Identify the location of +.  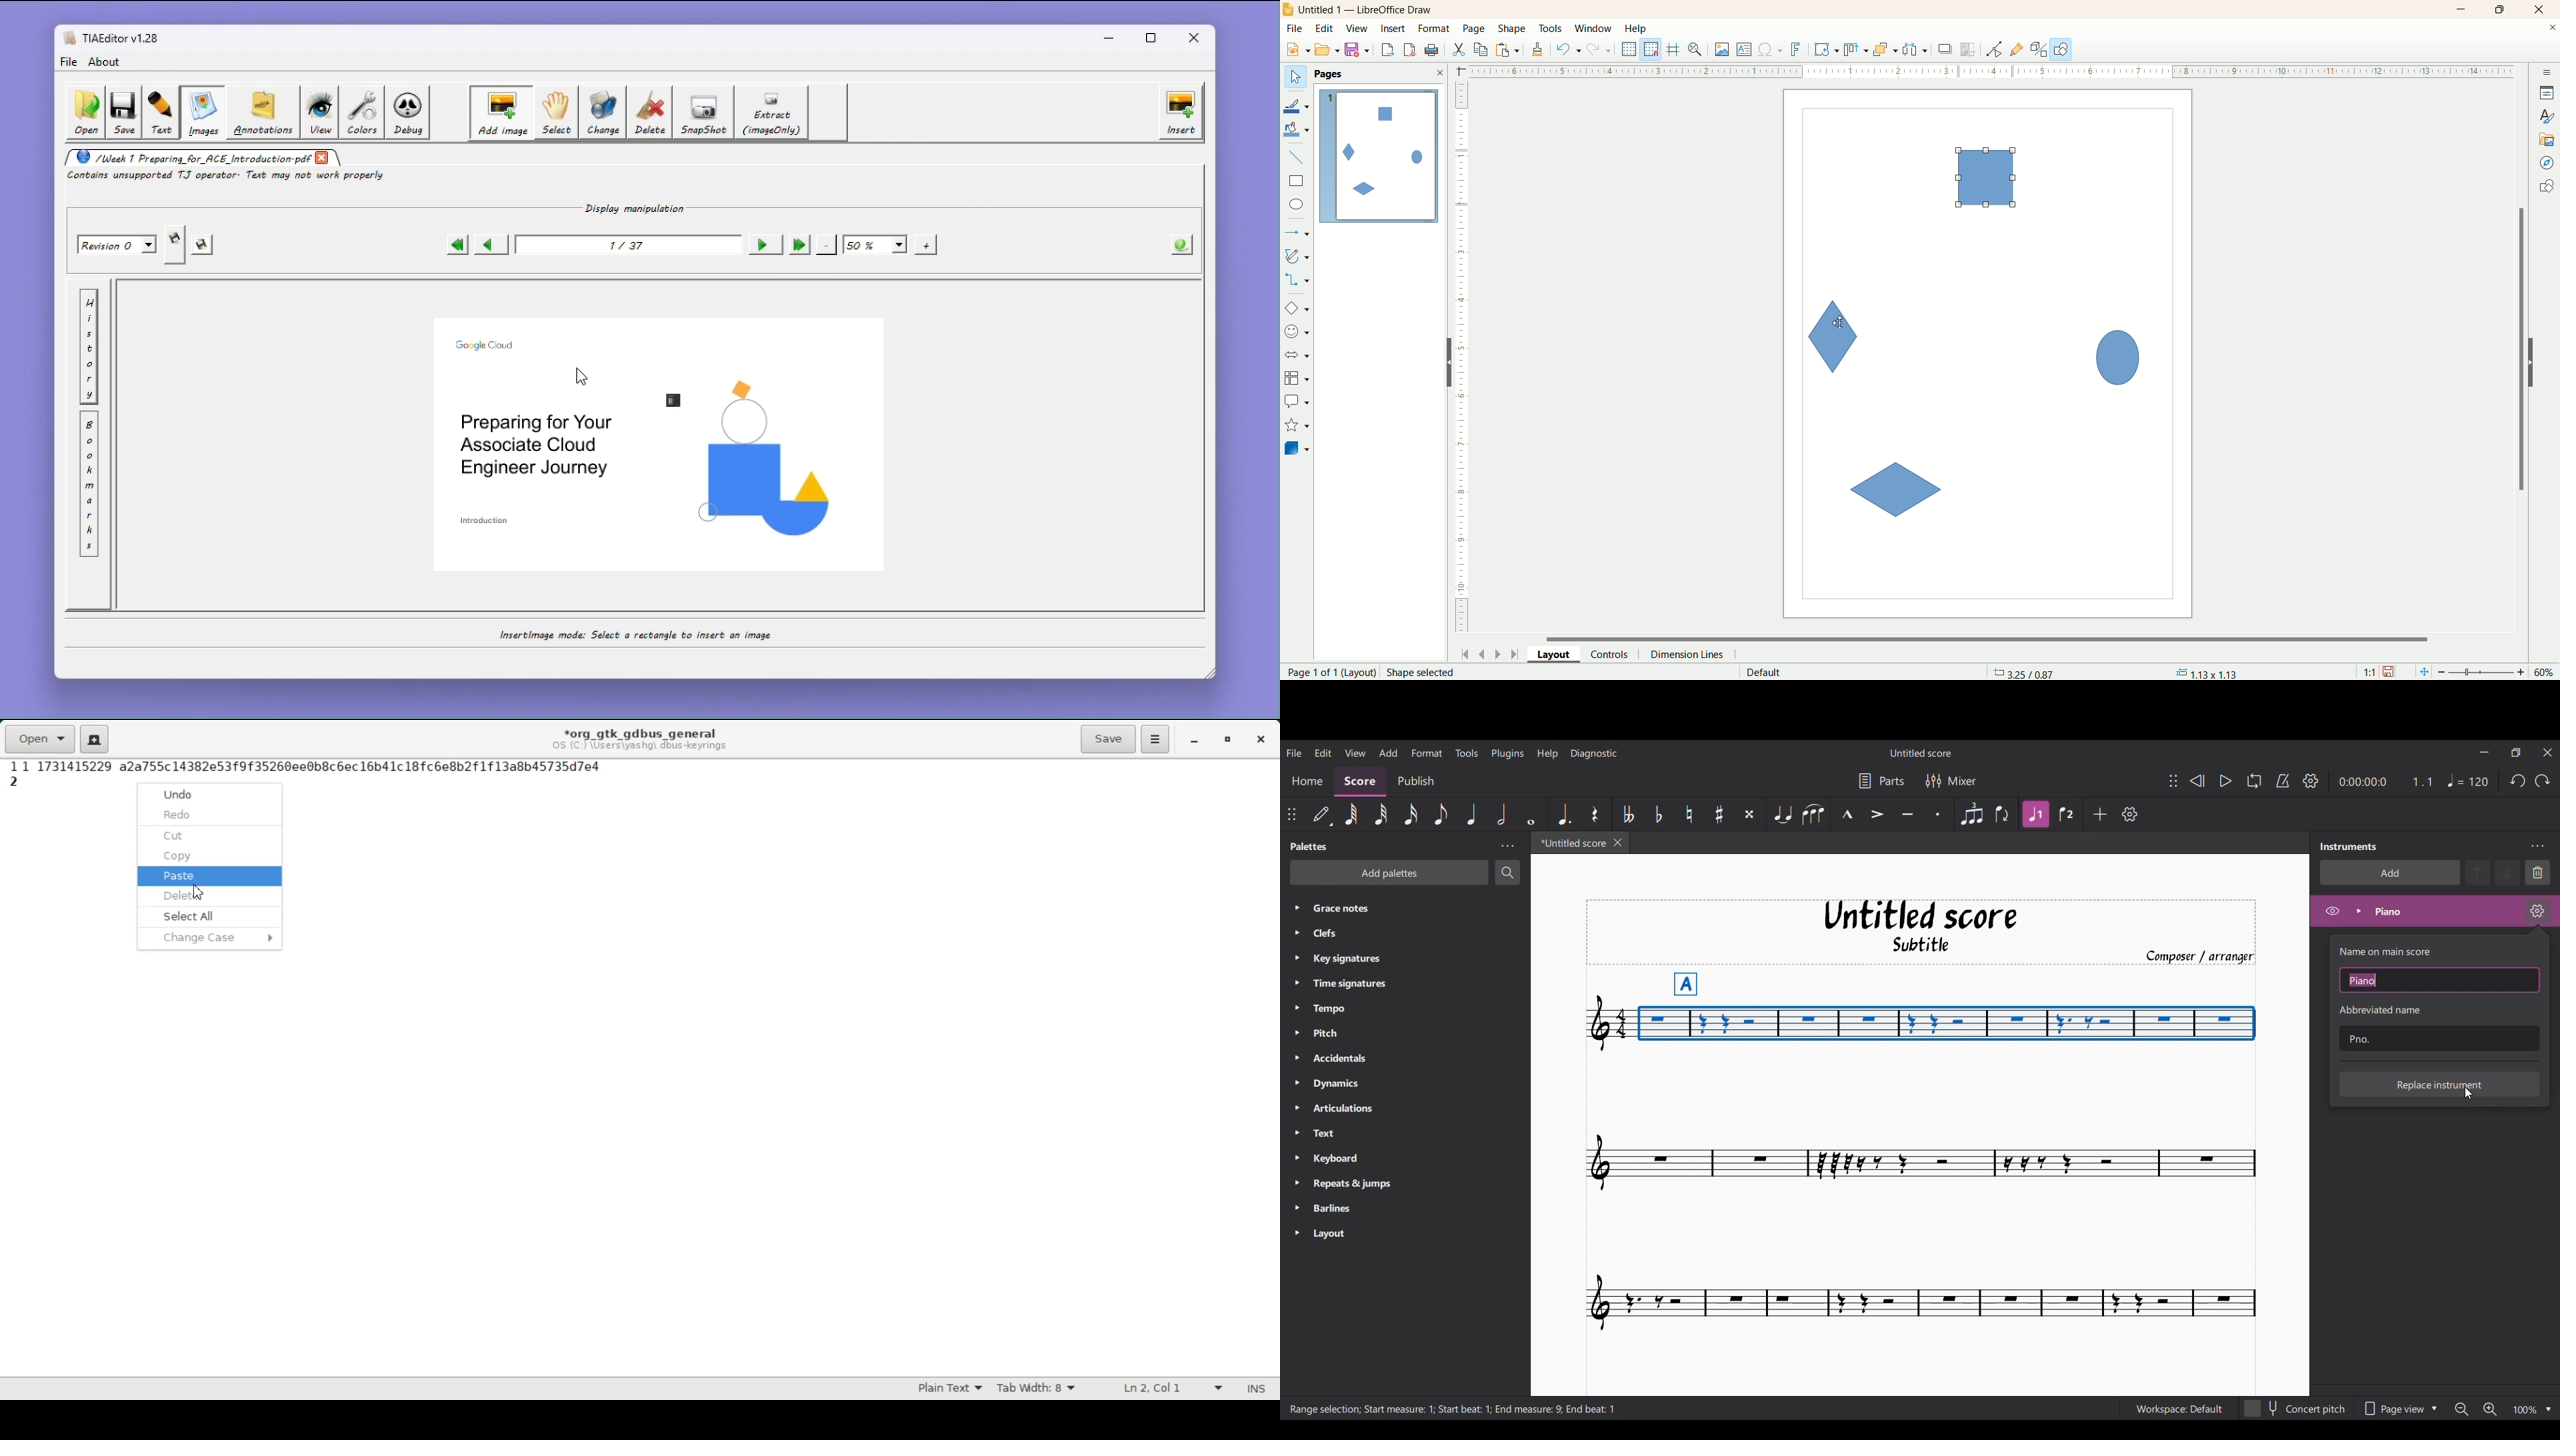
(927, 244).